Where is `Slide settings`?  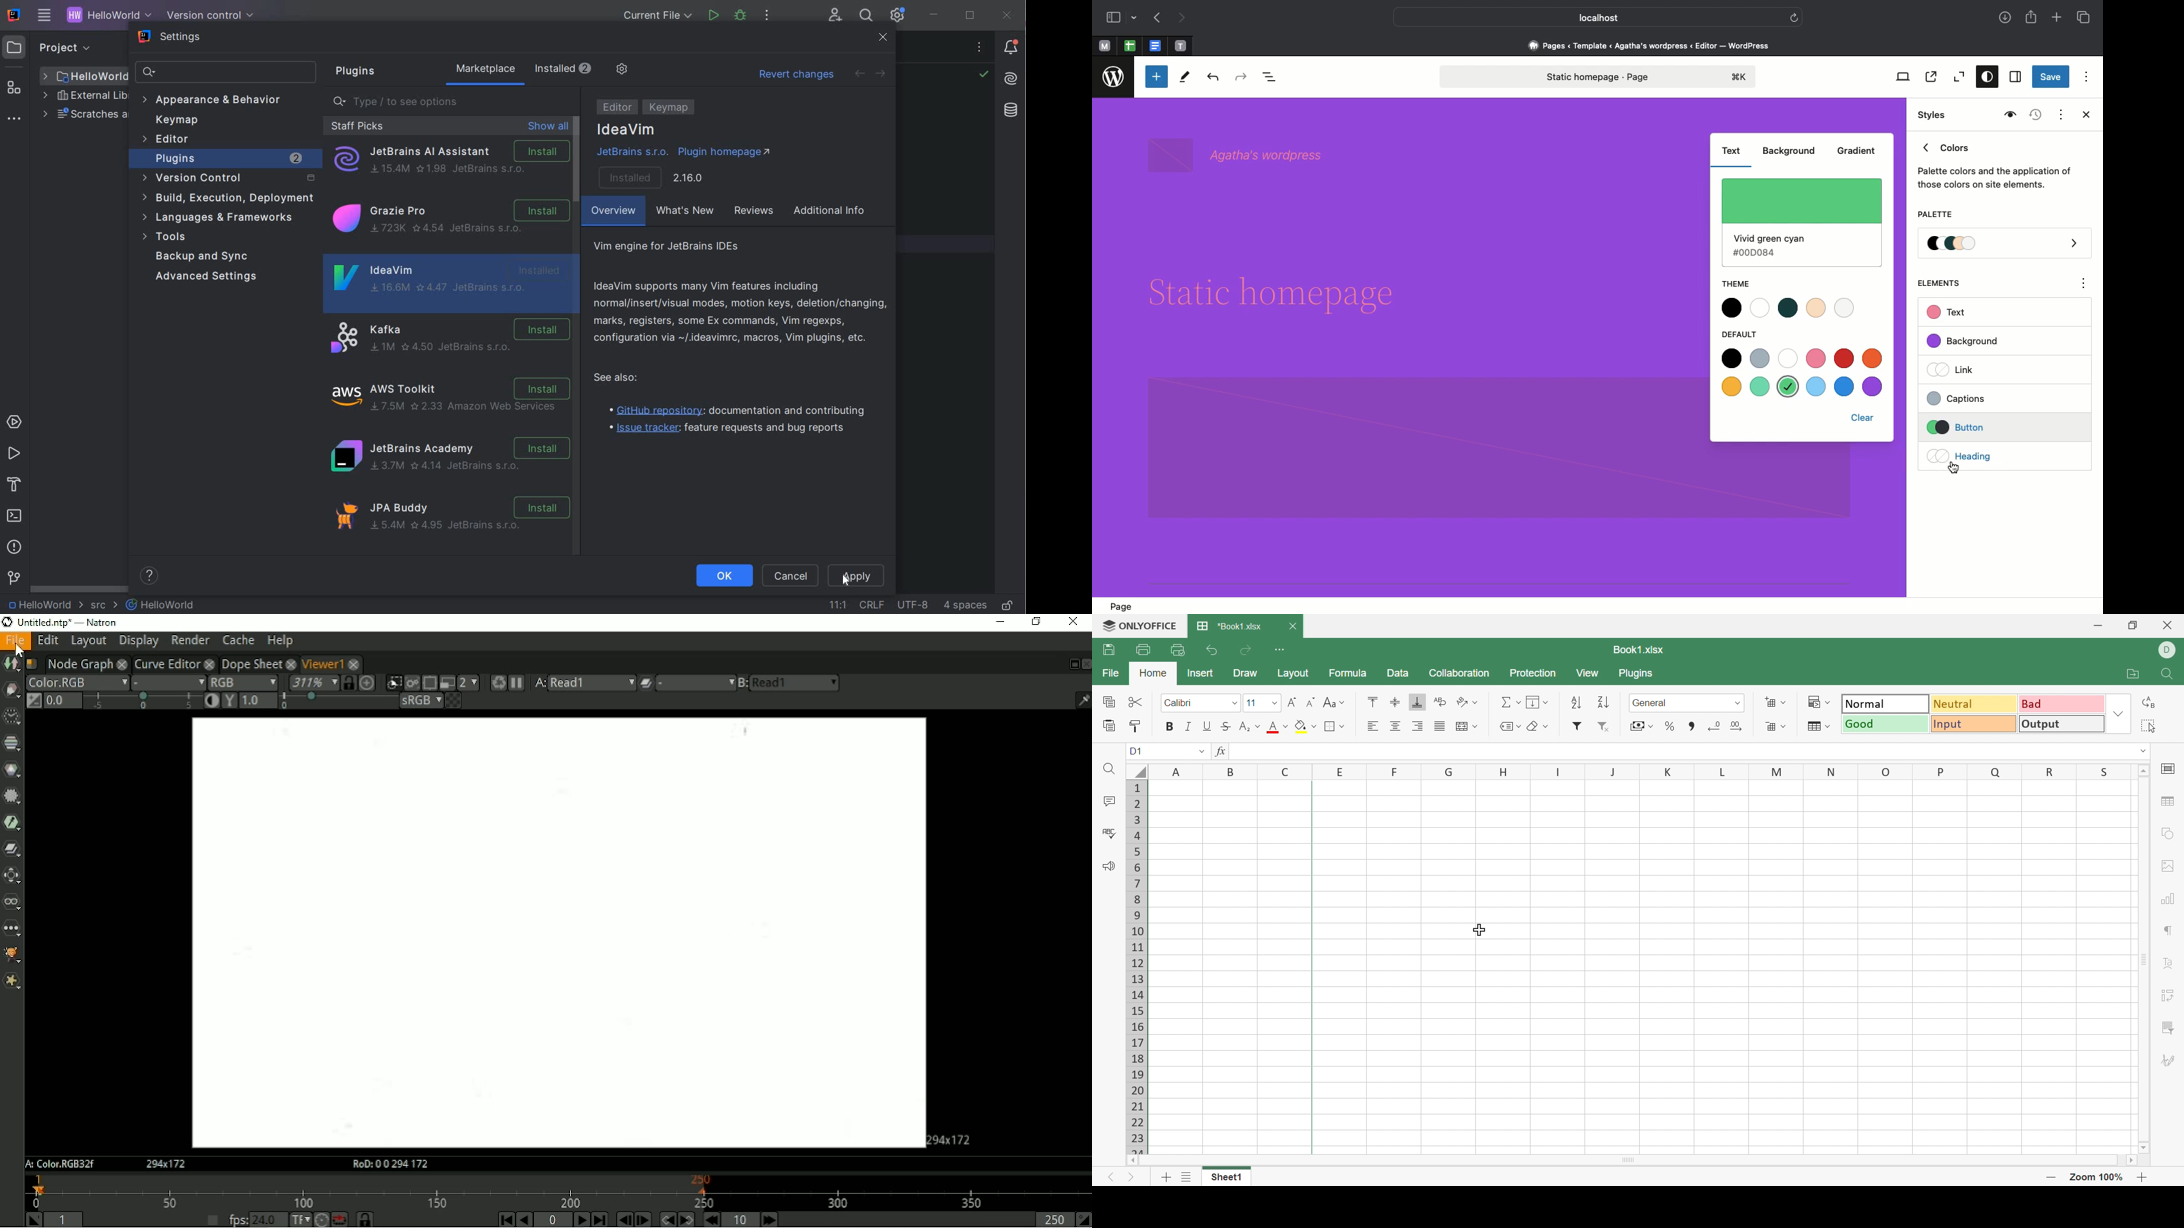
Slide settings is located at coordinates (2167, 772).